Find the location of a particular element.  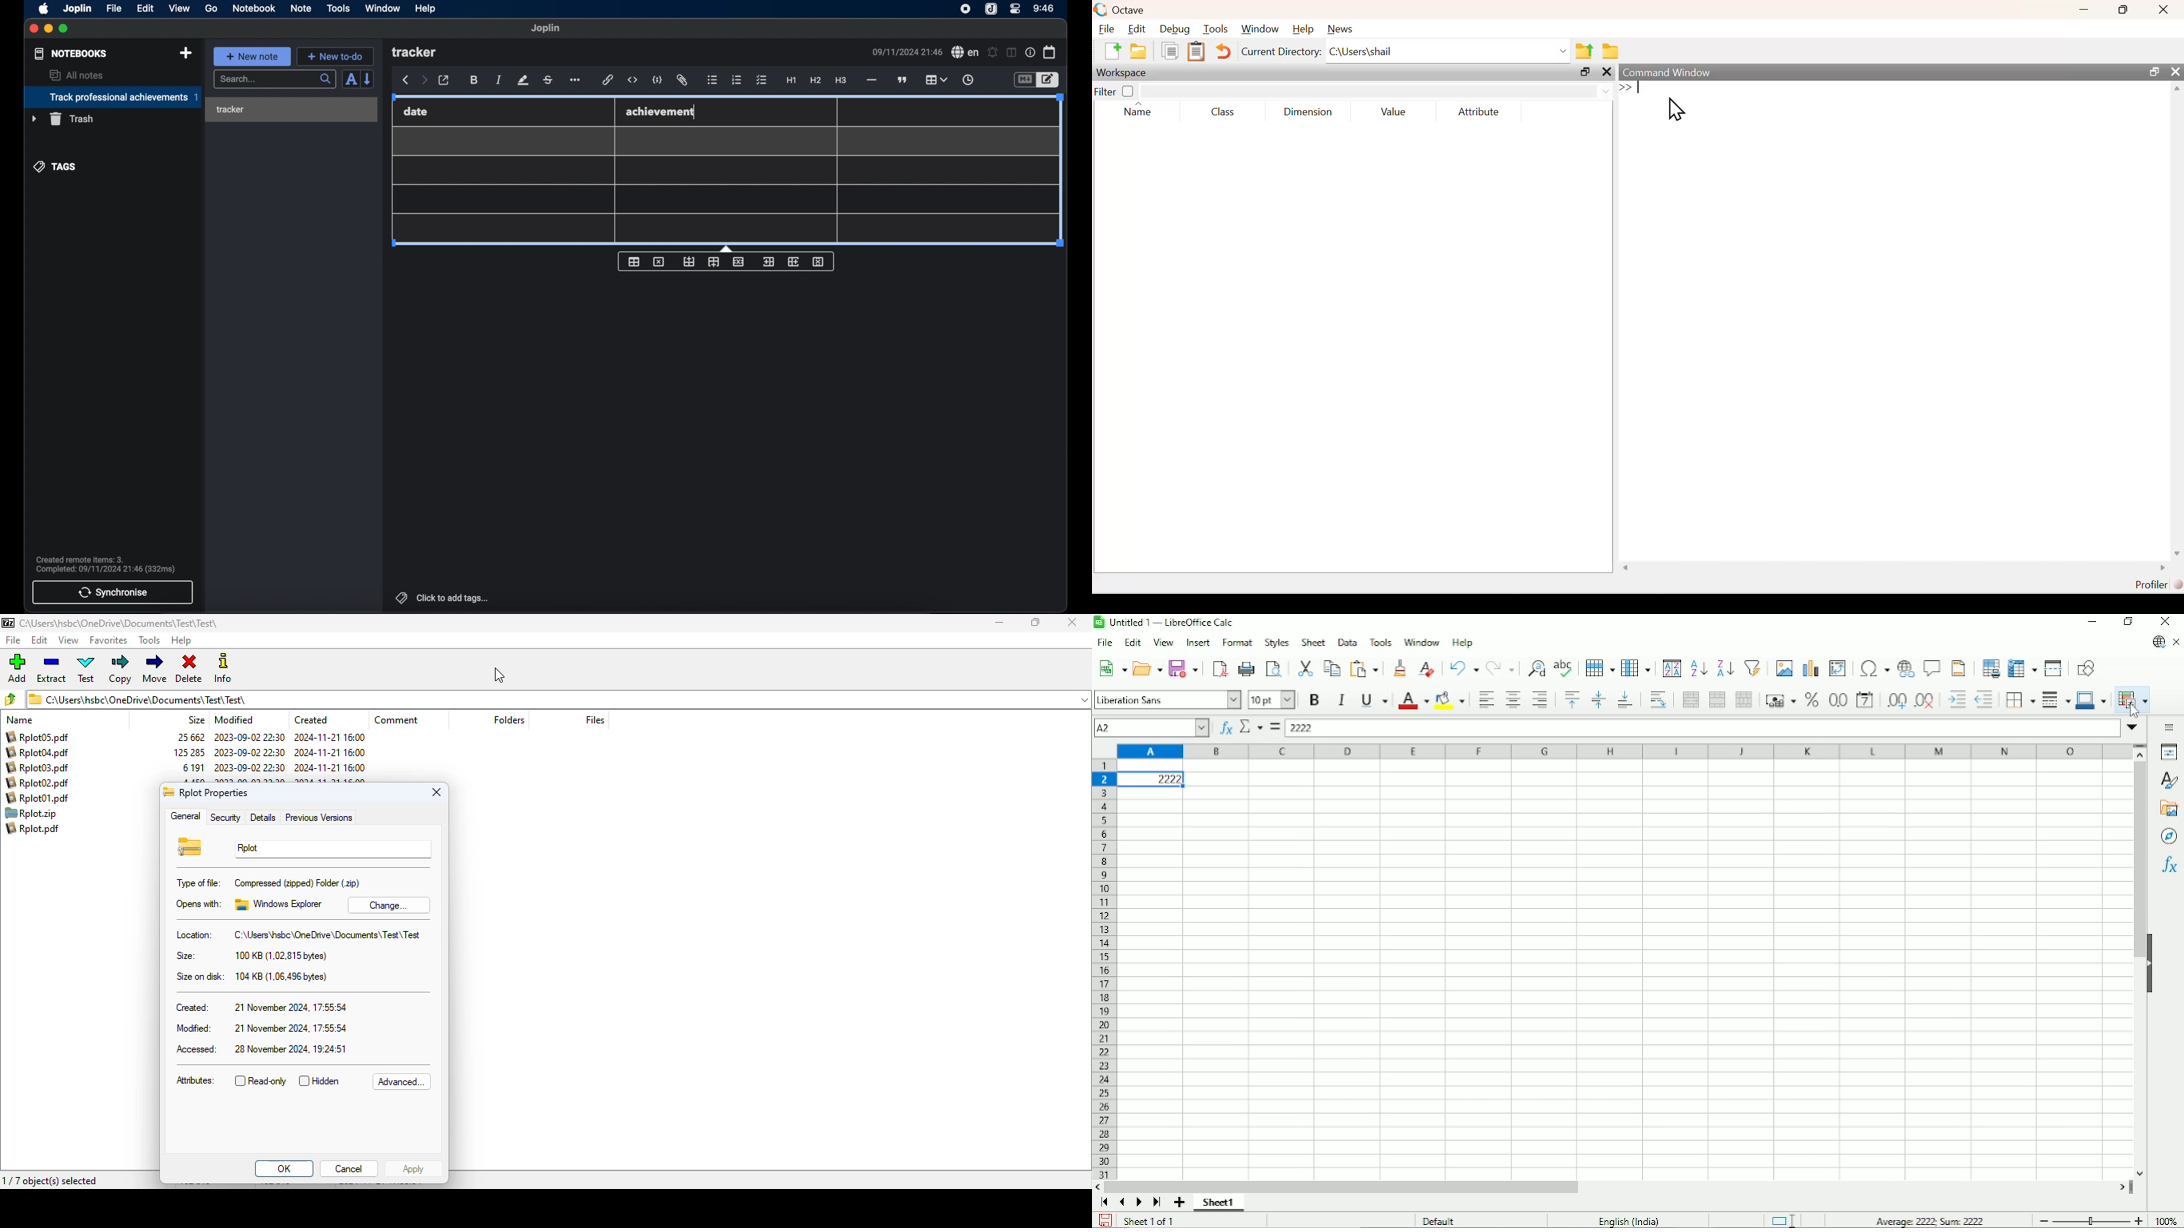

one directory up is located at coordinates (1585, 52).